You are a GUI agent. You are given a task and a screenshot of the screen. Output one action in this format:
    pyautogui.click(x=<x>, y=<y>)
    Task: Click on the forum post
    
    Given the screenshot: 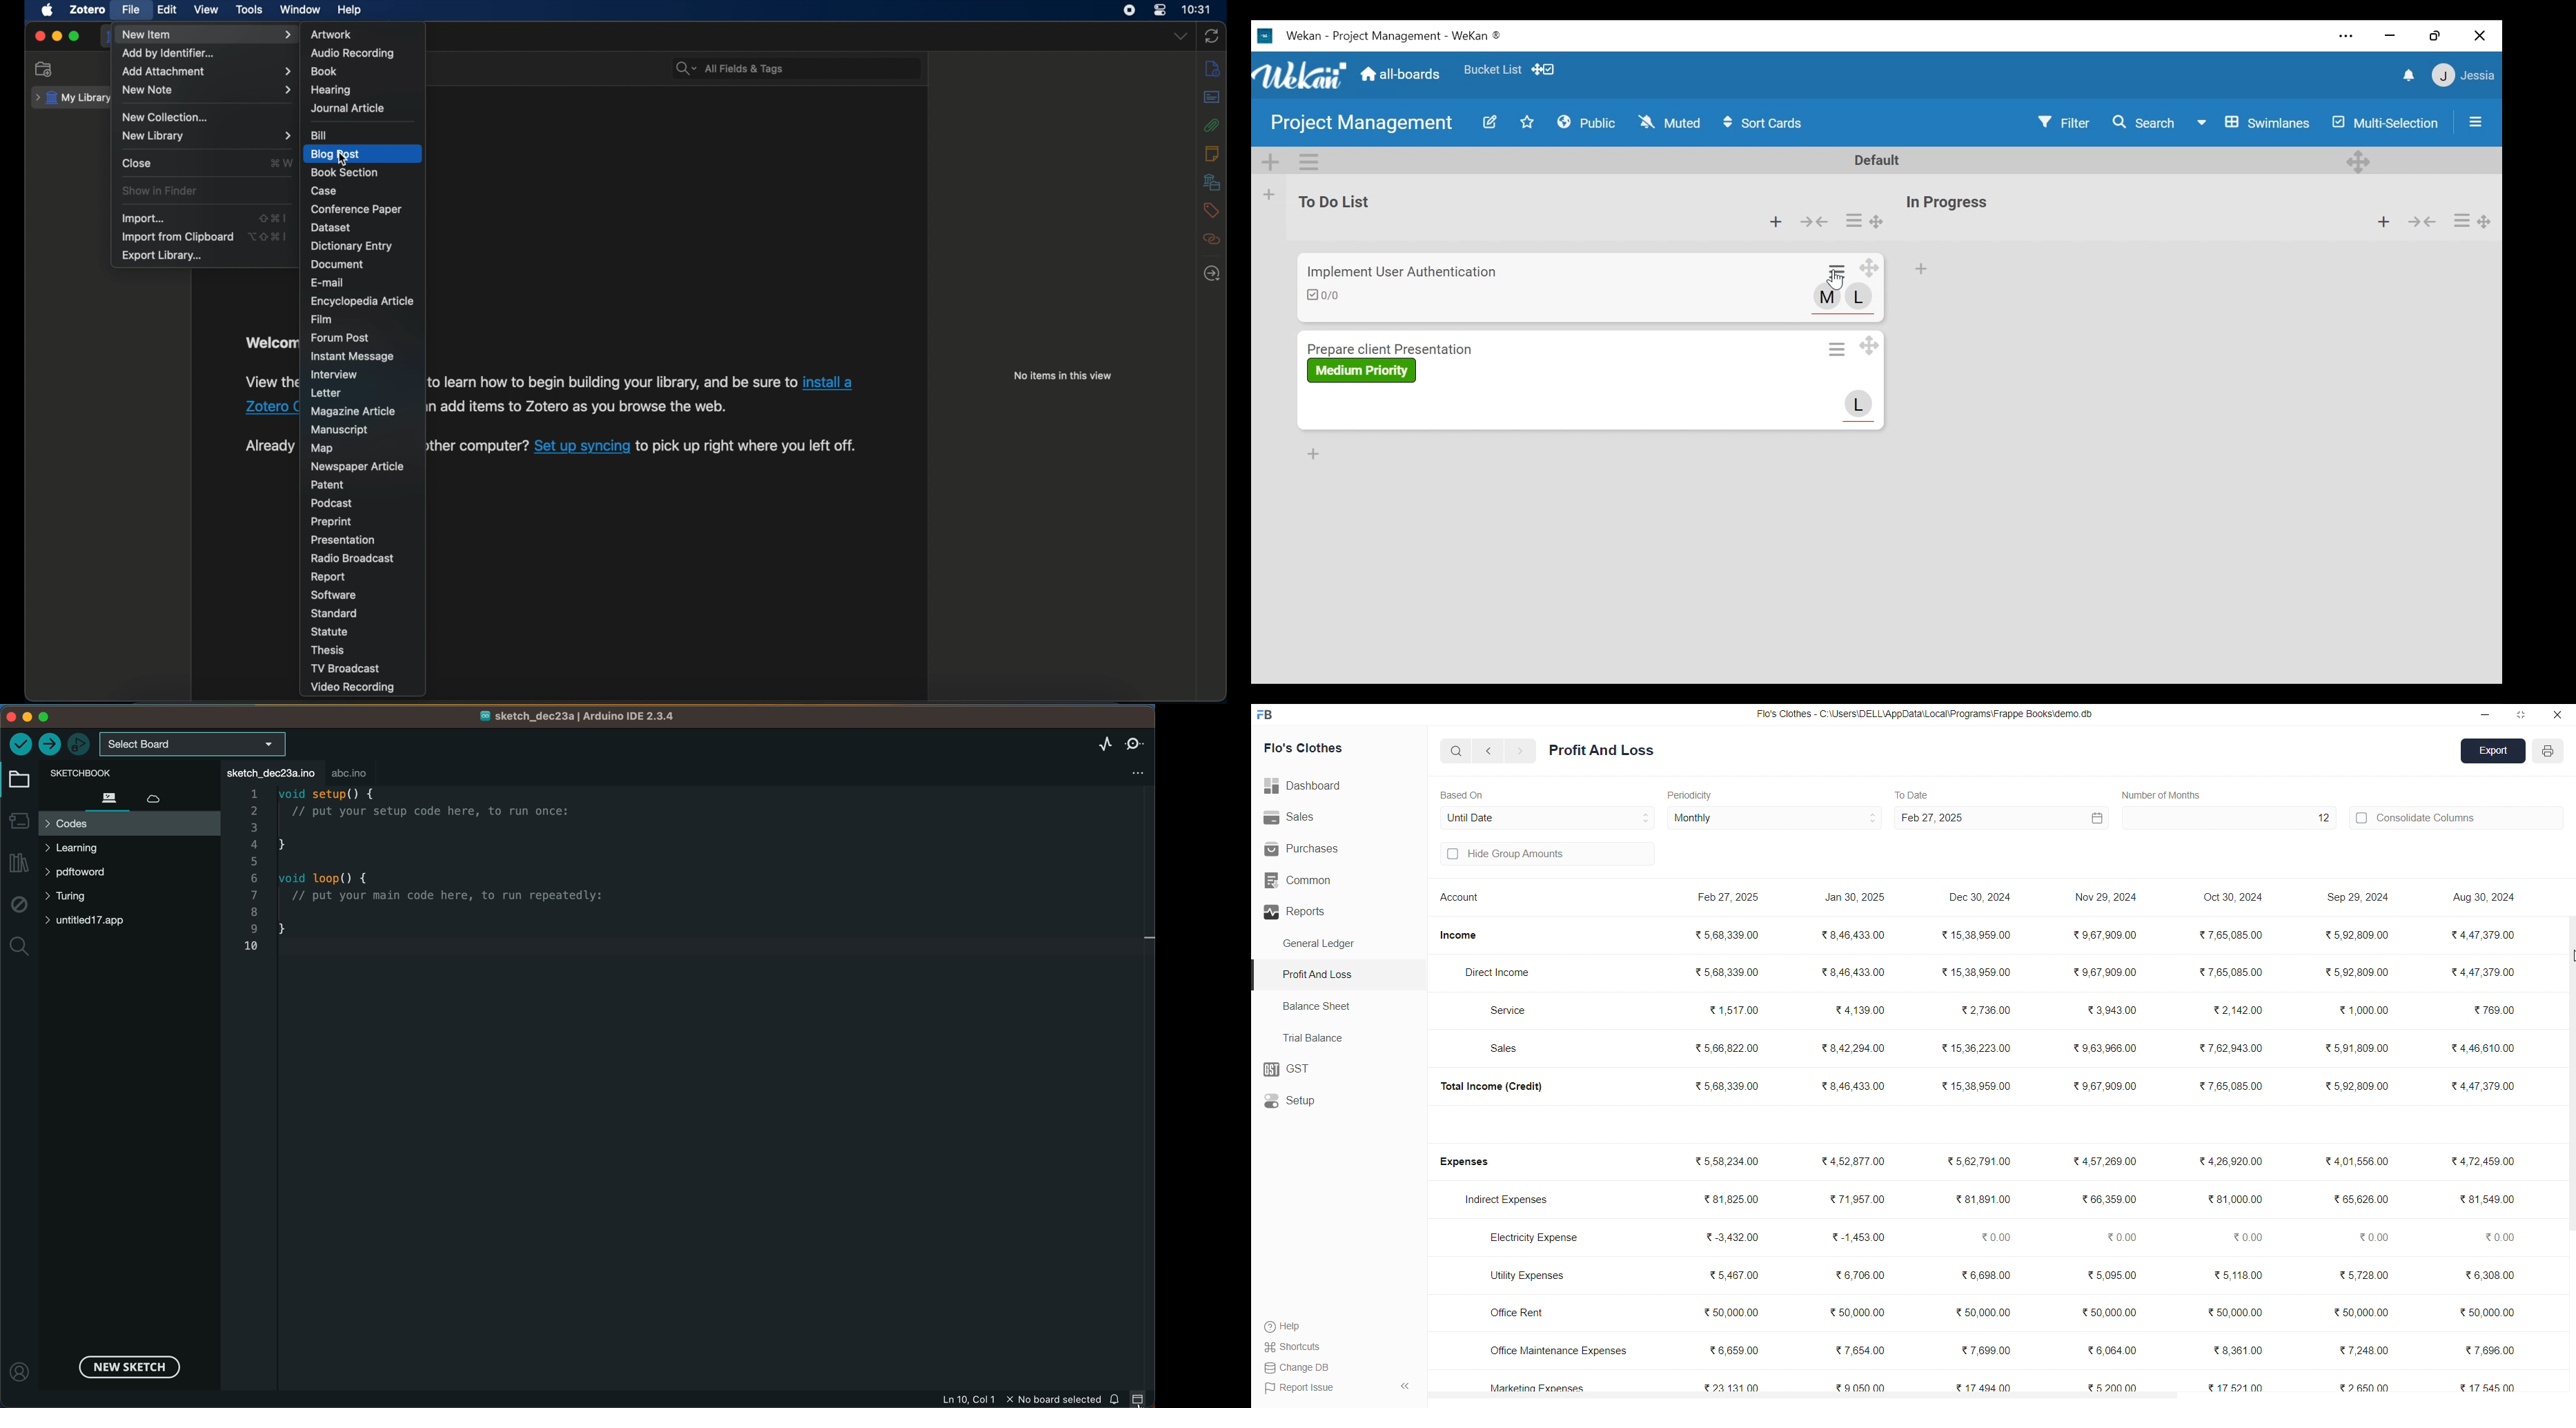 What is the action you would take?
    pyautogui.click(x=340, y=337)
    